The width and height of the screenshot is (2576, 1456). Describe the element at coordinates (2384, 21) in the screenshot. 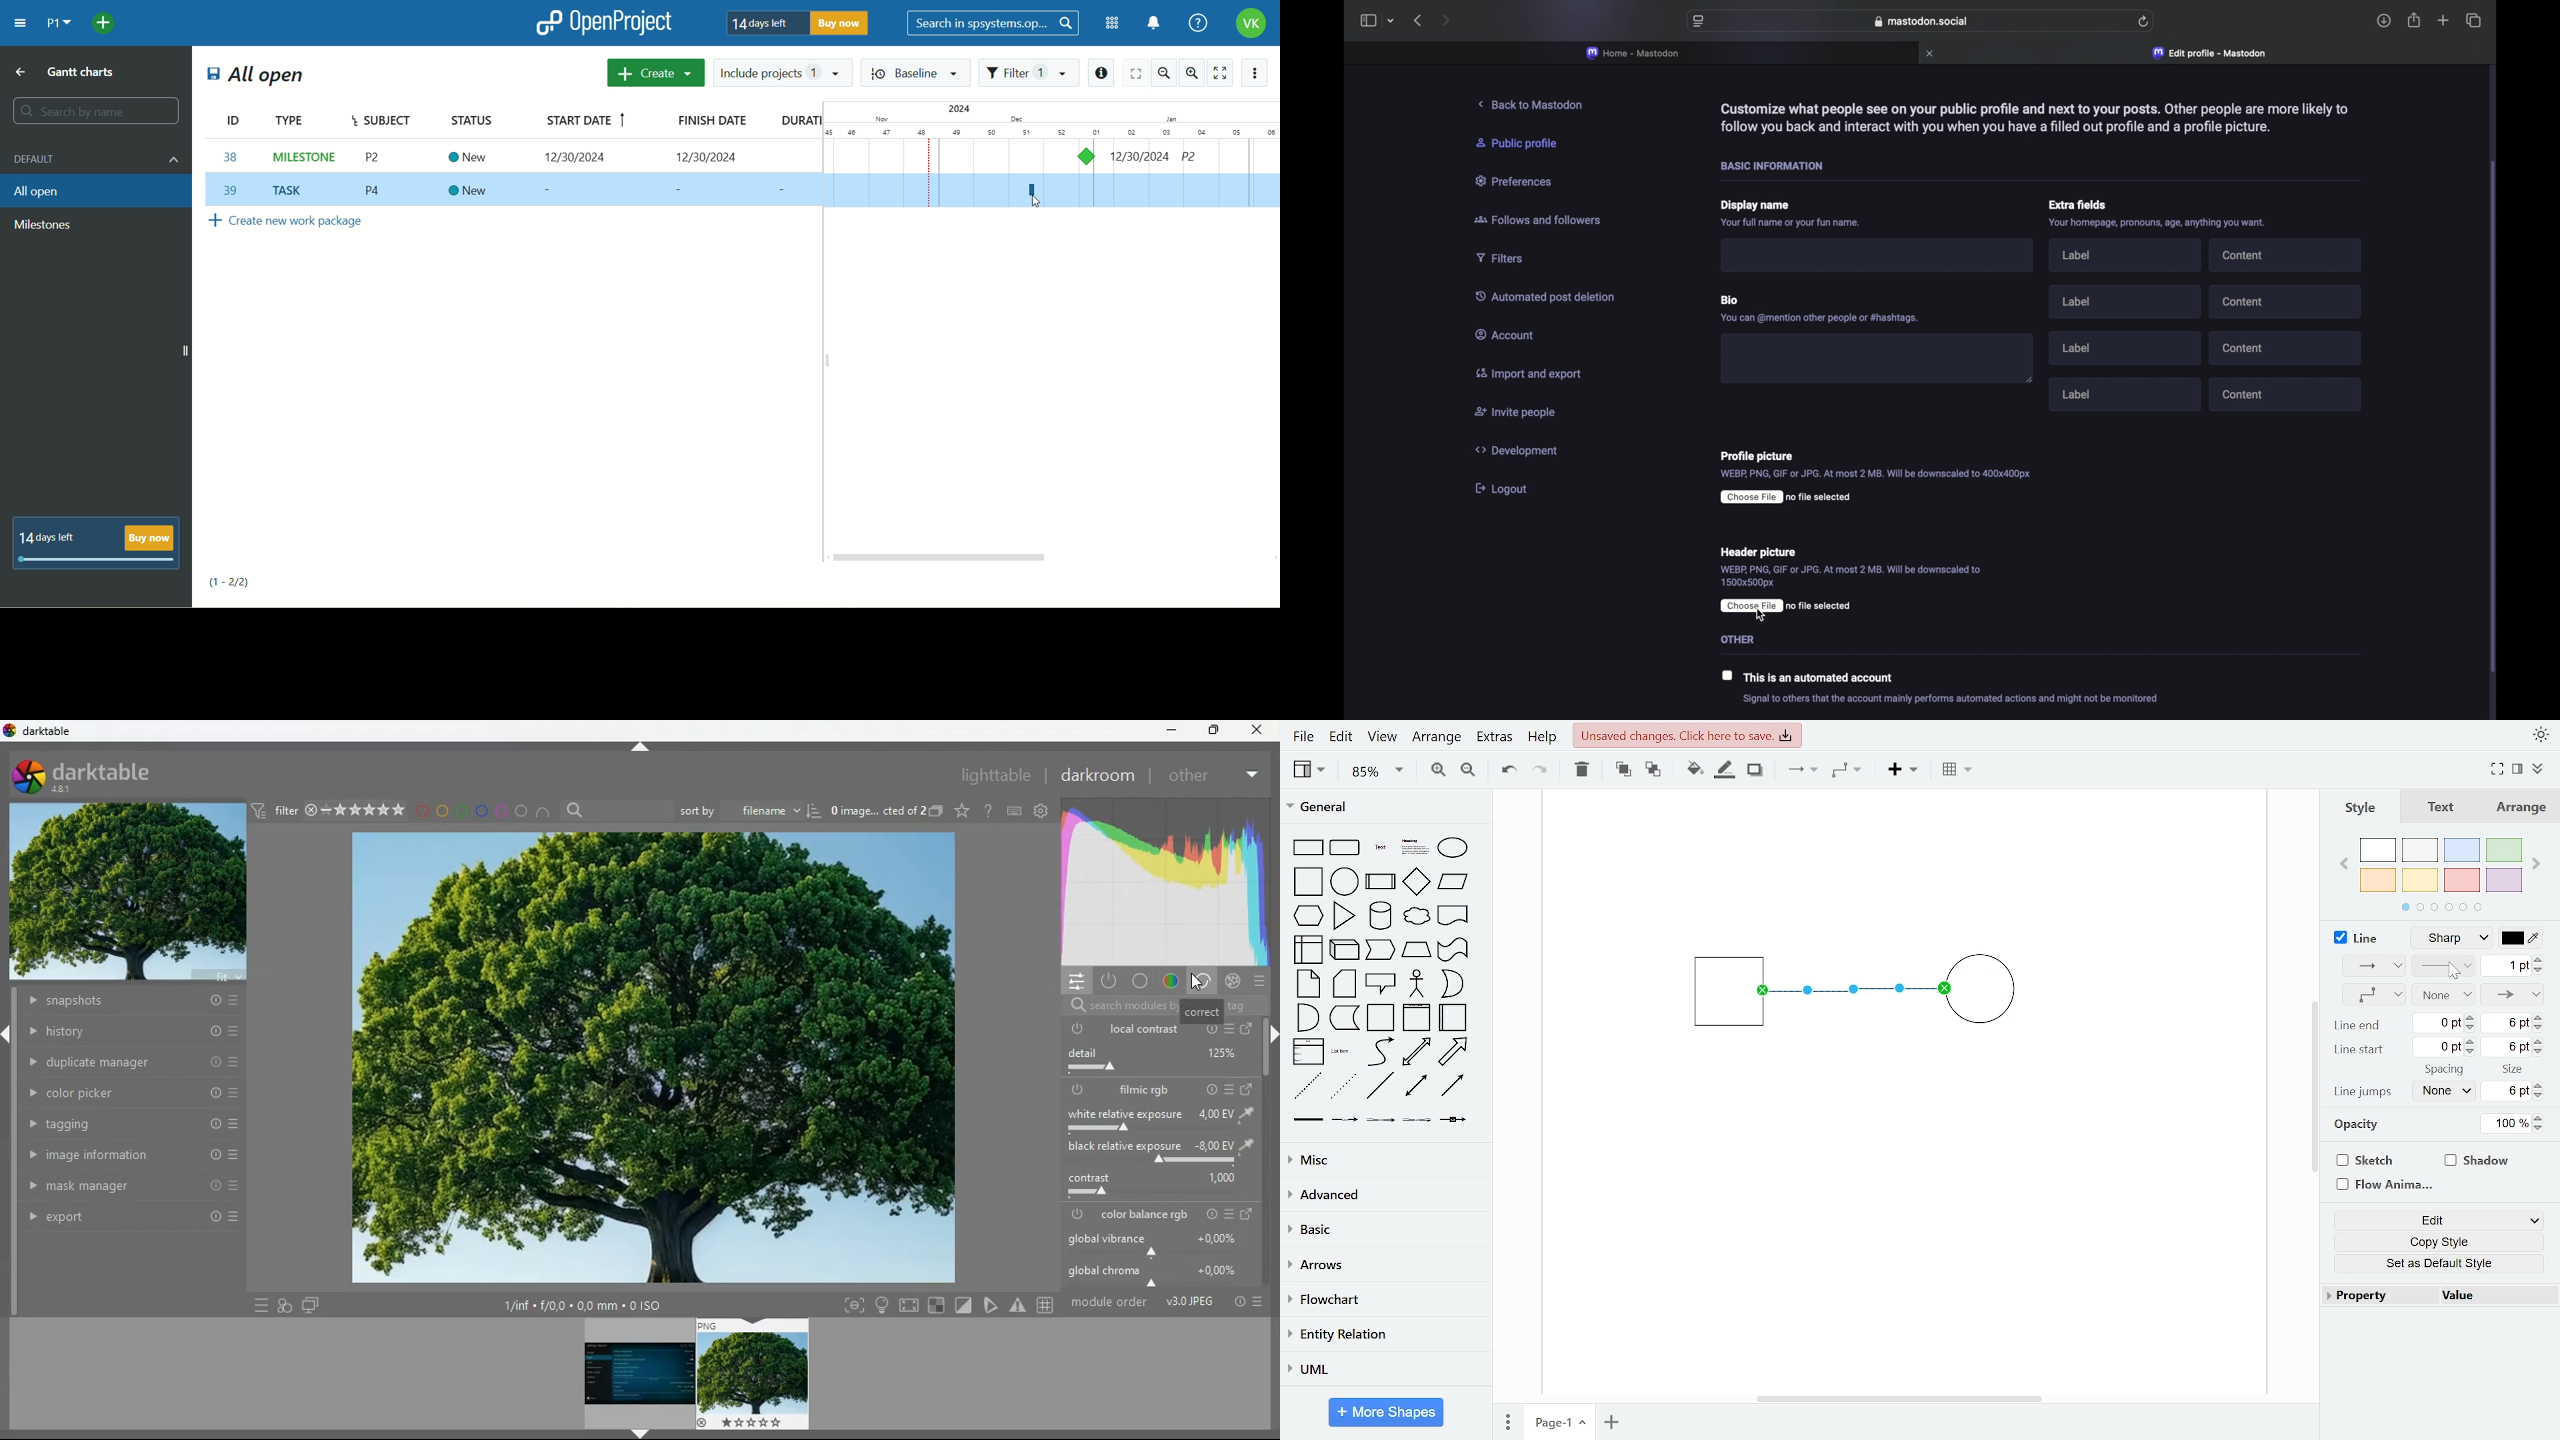

I see `downloads` at that location.